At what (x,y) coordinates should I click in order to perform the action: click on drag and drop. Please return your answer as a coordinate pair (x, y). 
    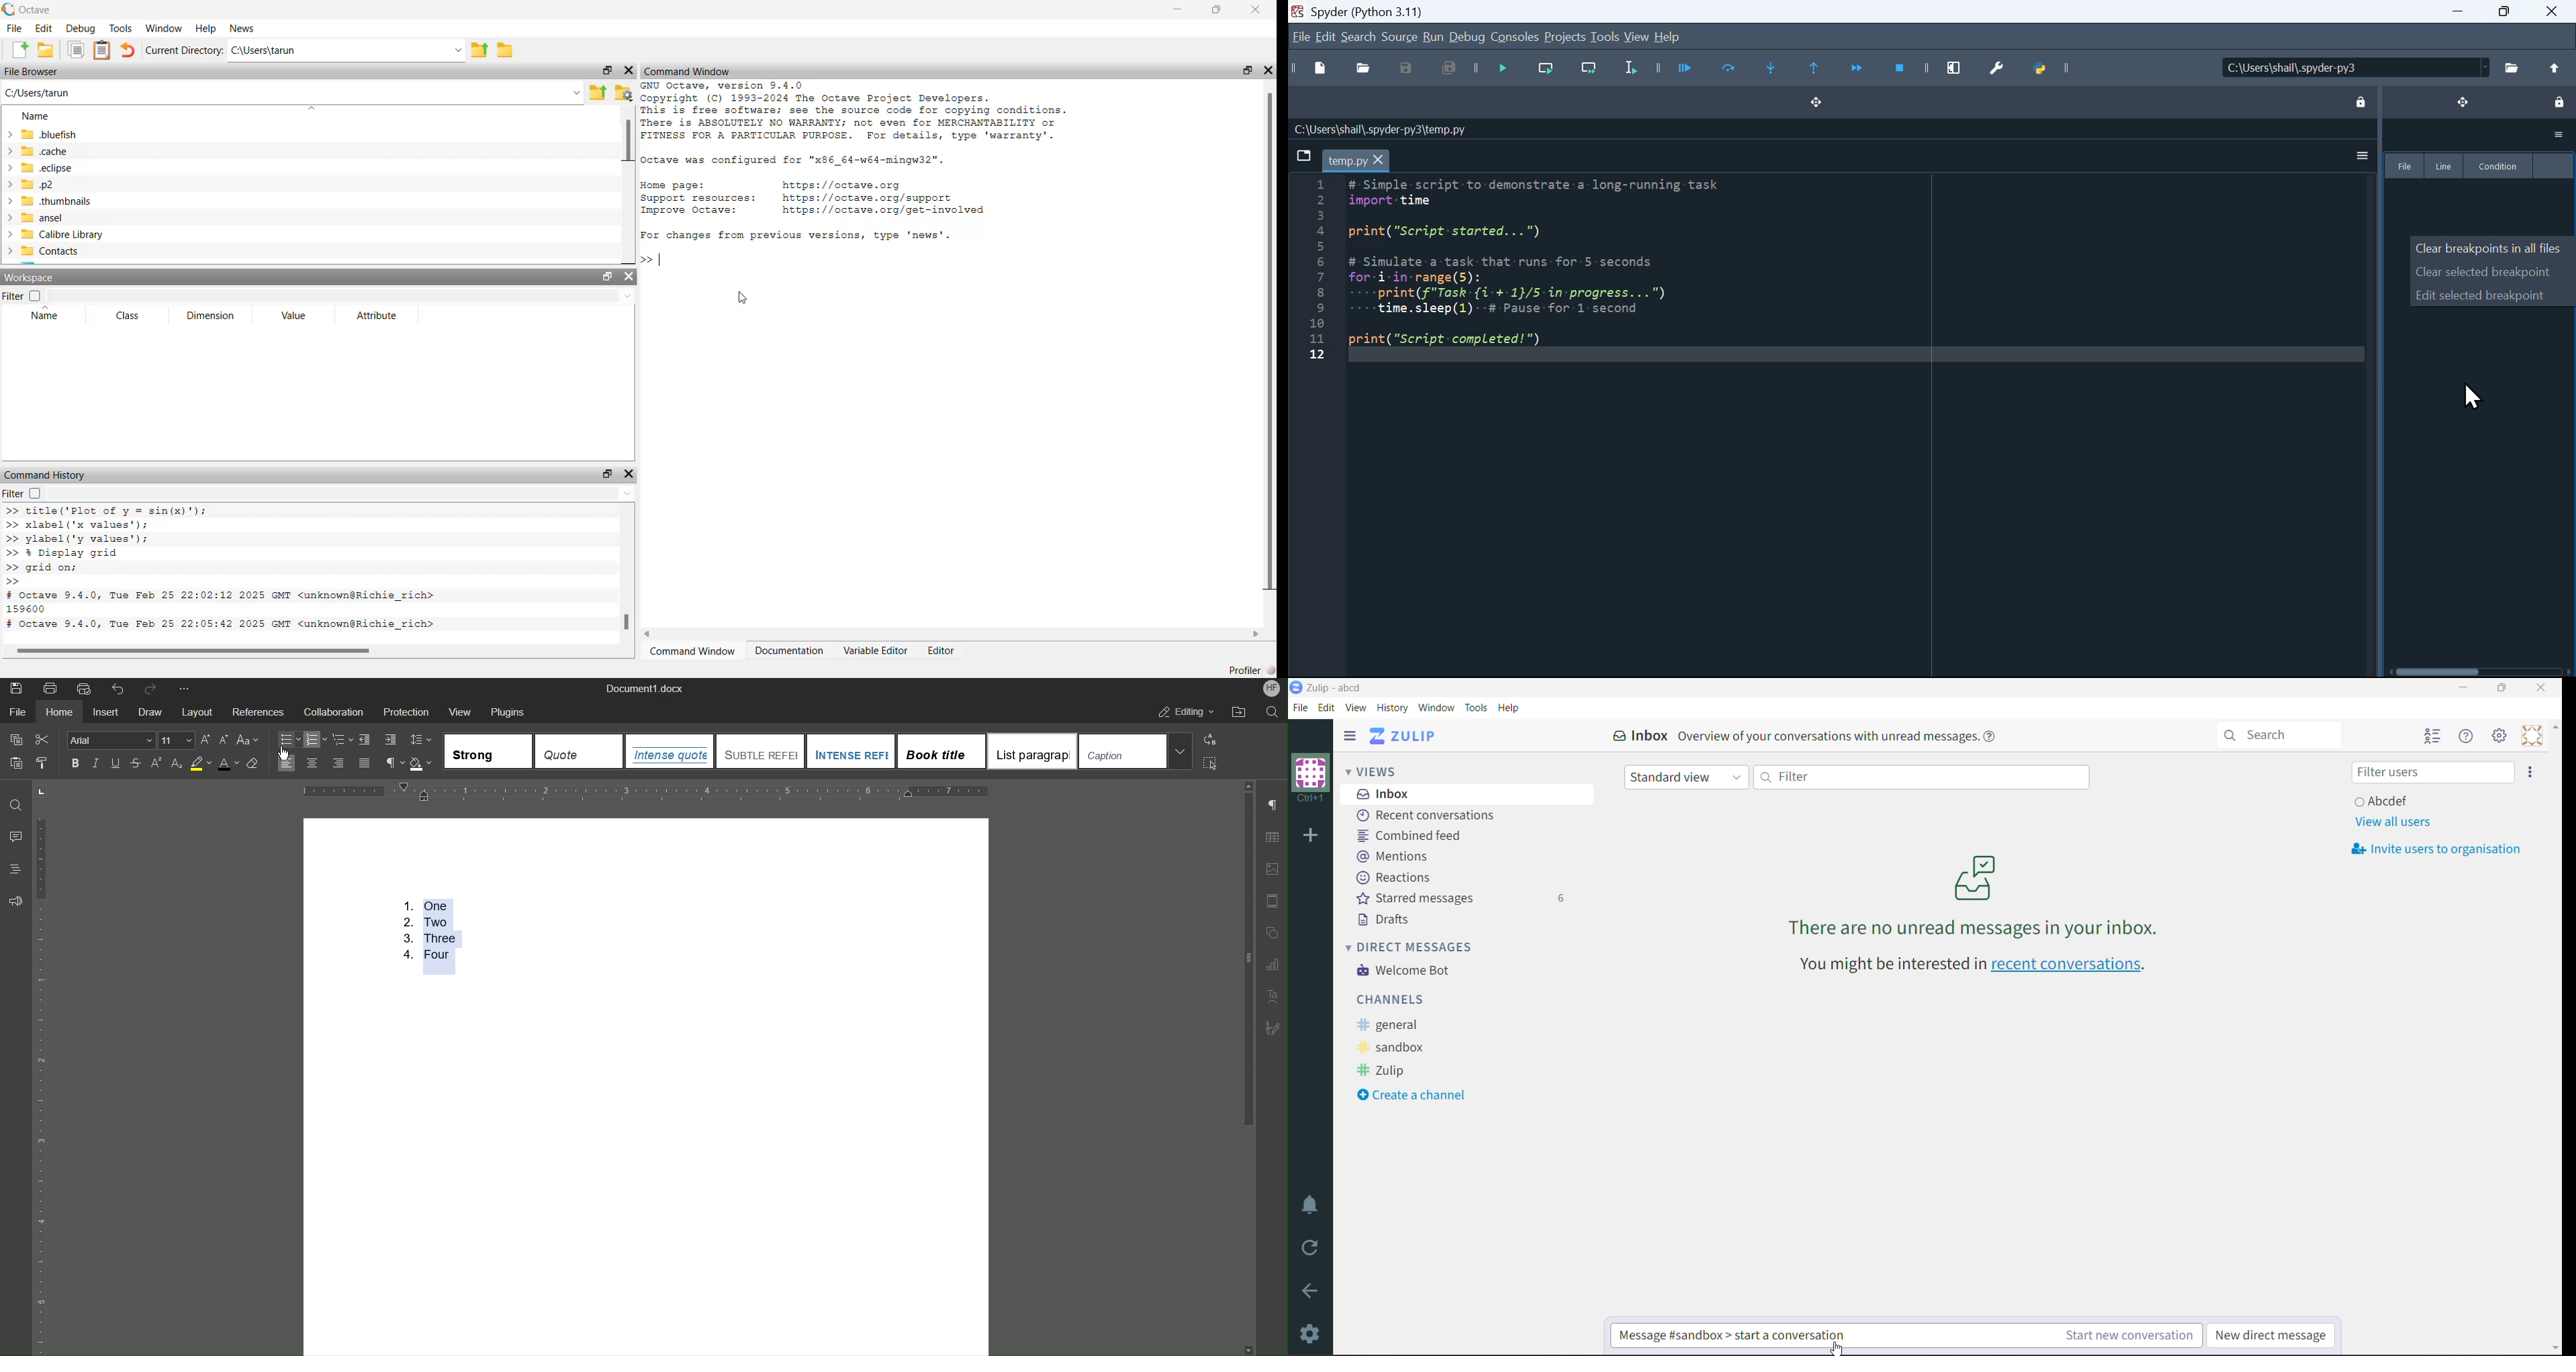
    Looking at the image, I should click on (2463, 101).